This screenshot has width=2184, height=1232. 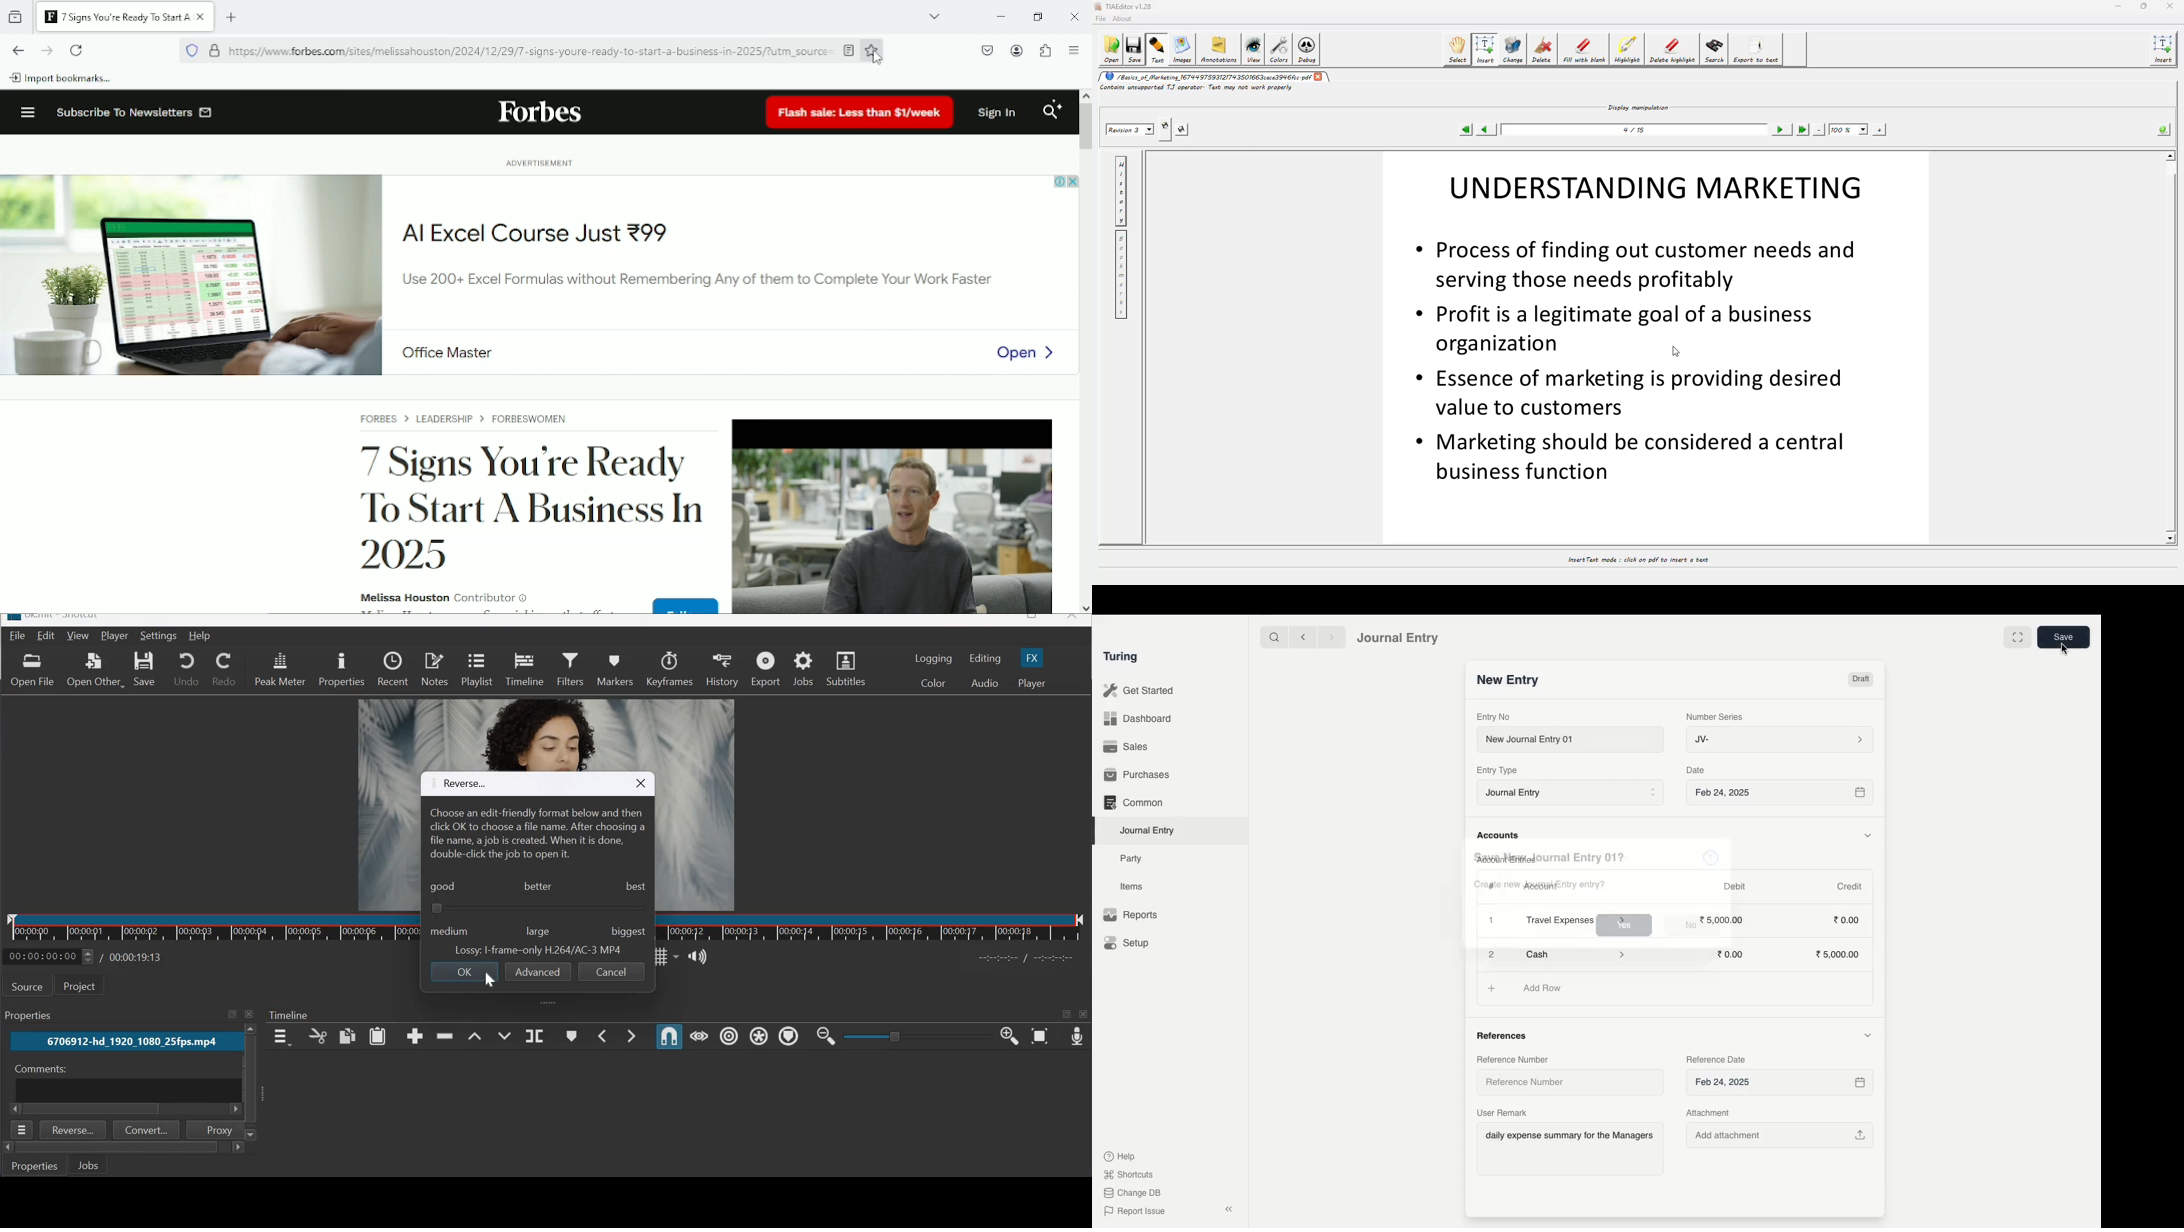 What do you see at coordinates (1491, 953) in the screenshot?
I see `Add` at bounding box center [1491, 953].